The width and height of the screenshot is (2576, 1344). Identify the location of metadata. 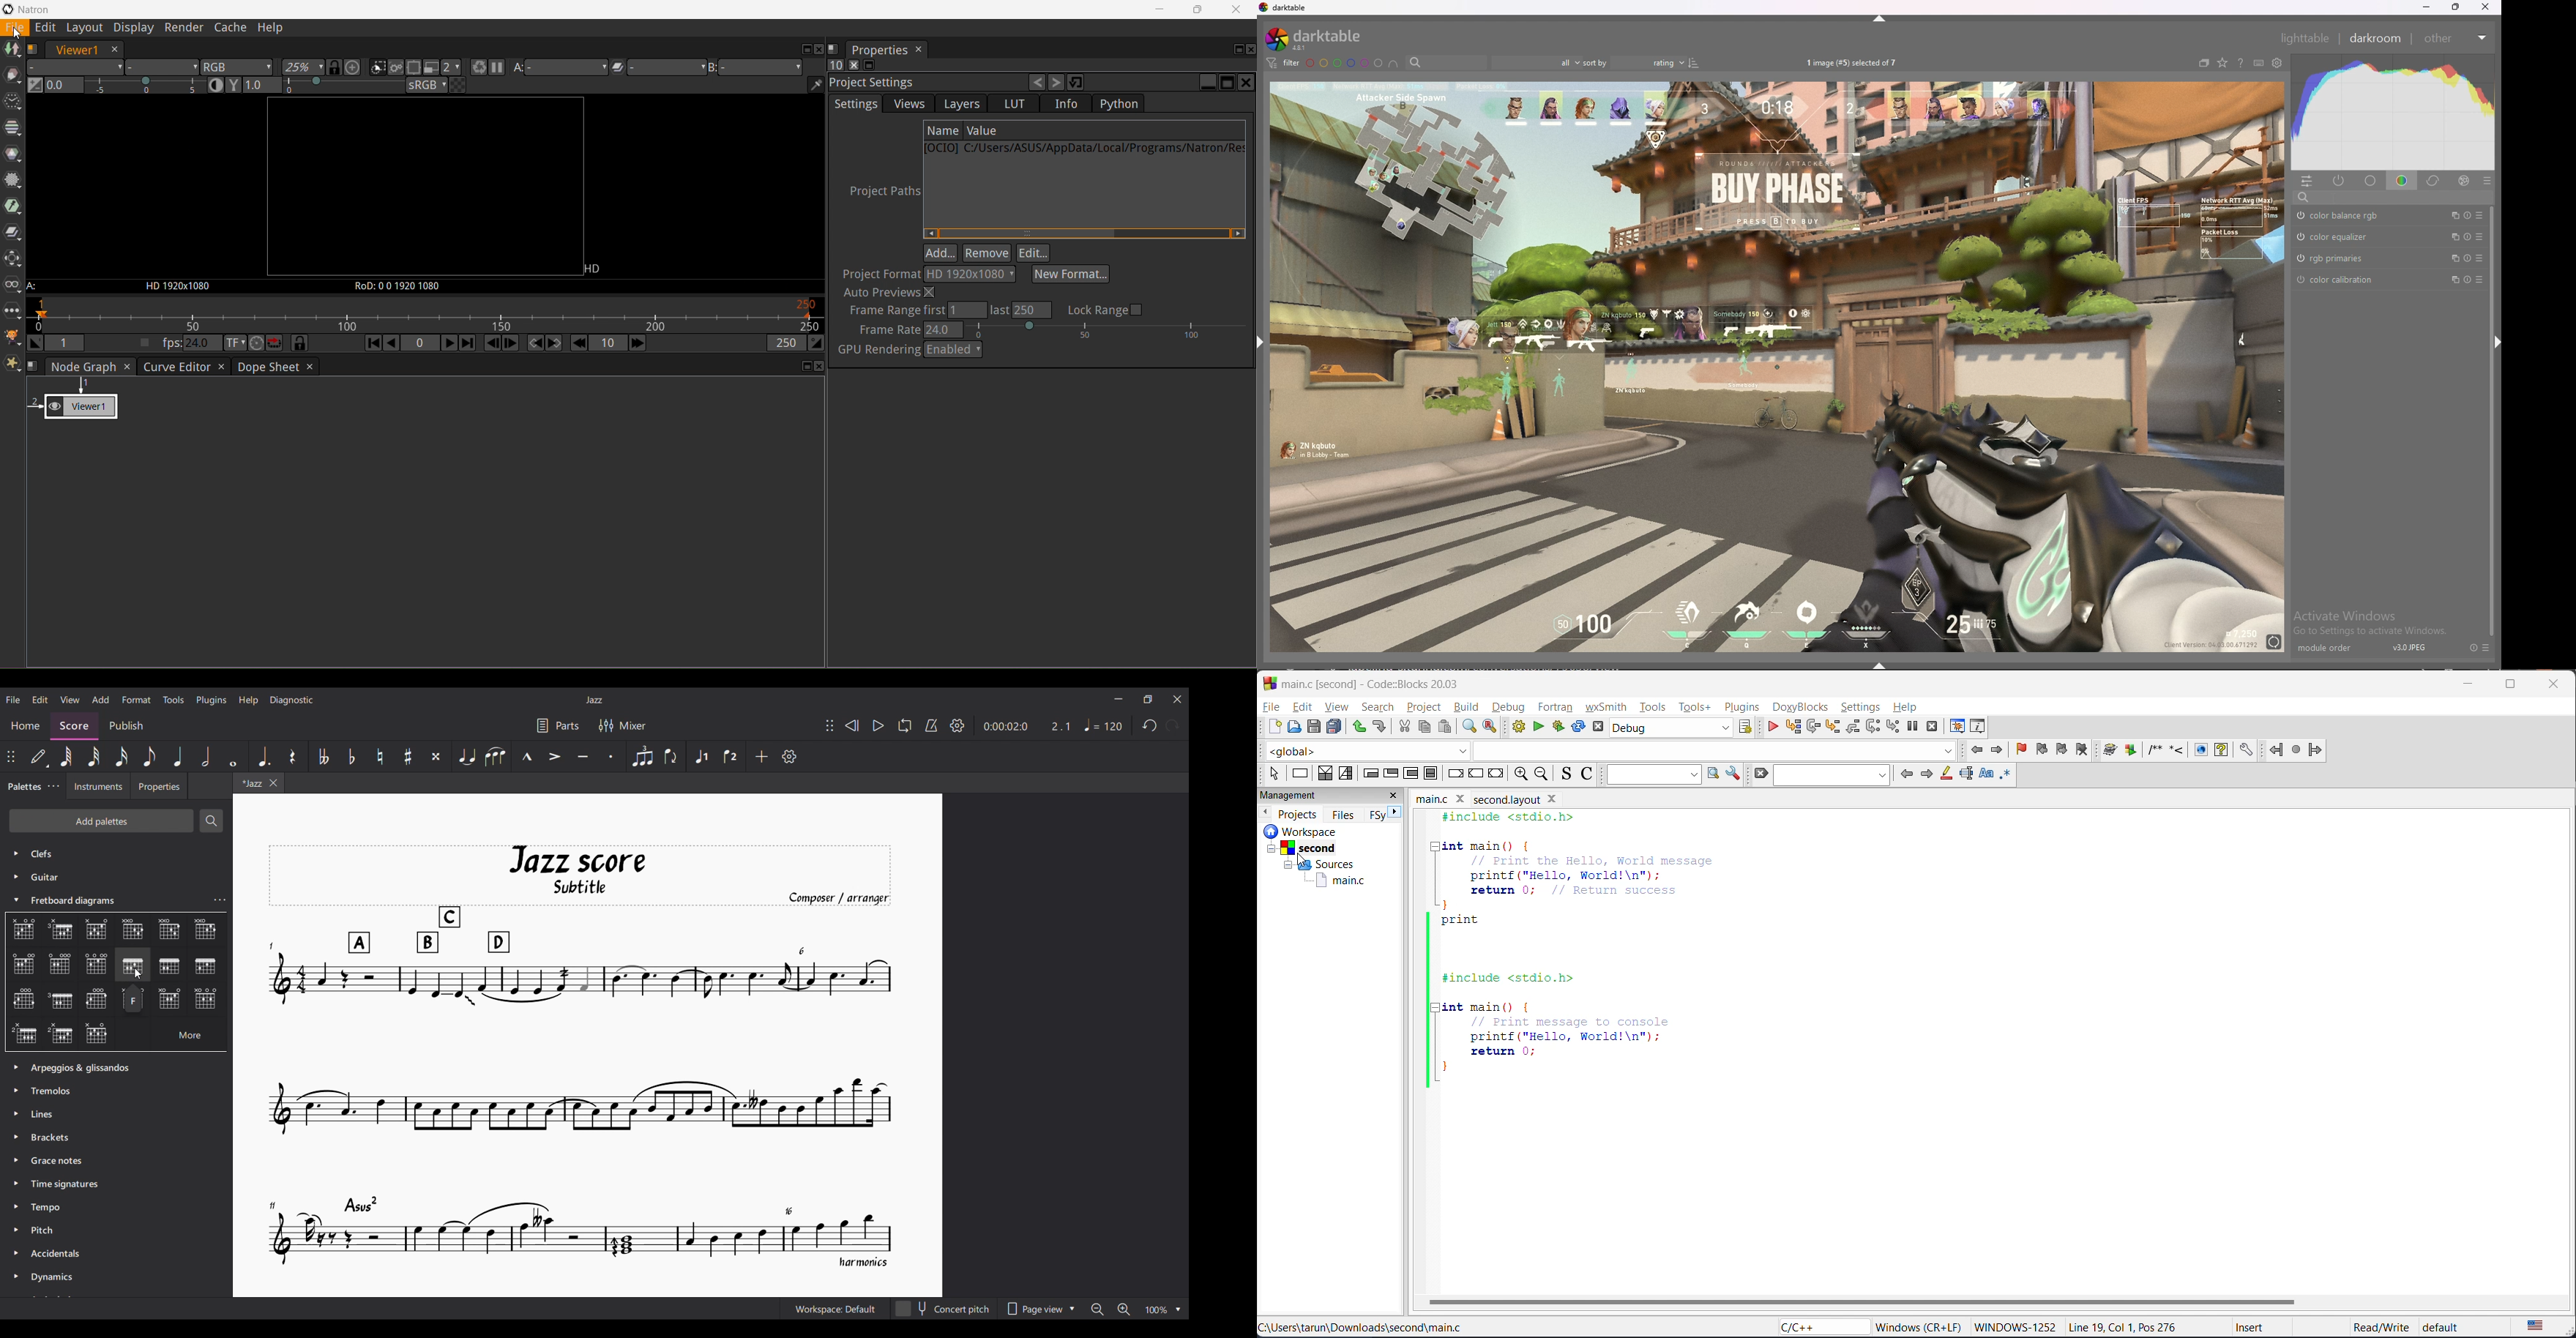
(2170, 1328).